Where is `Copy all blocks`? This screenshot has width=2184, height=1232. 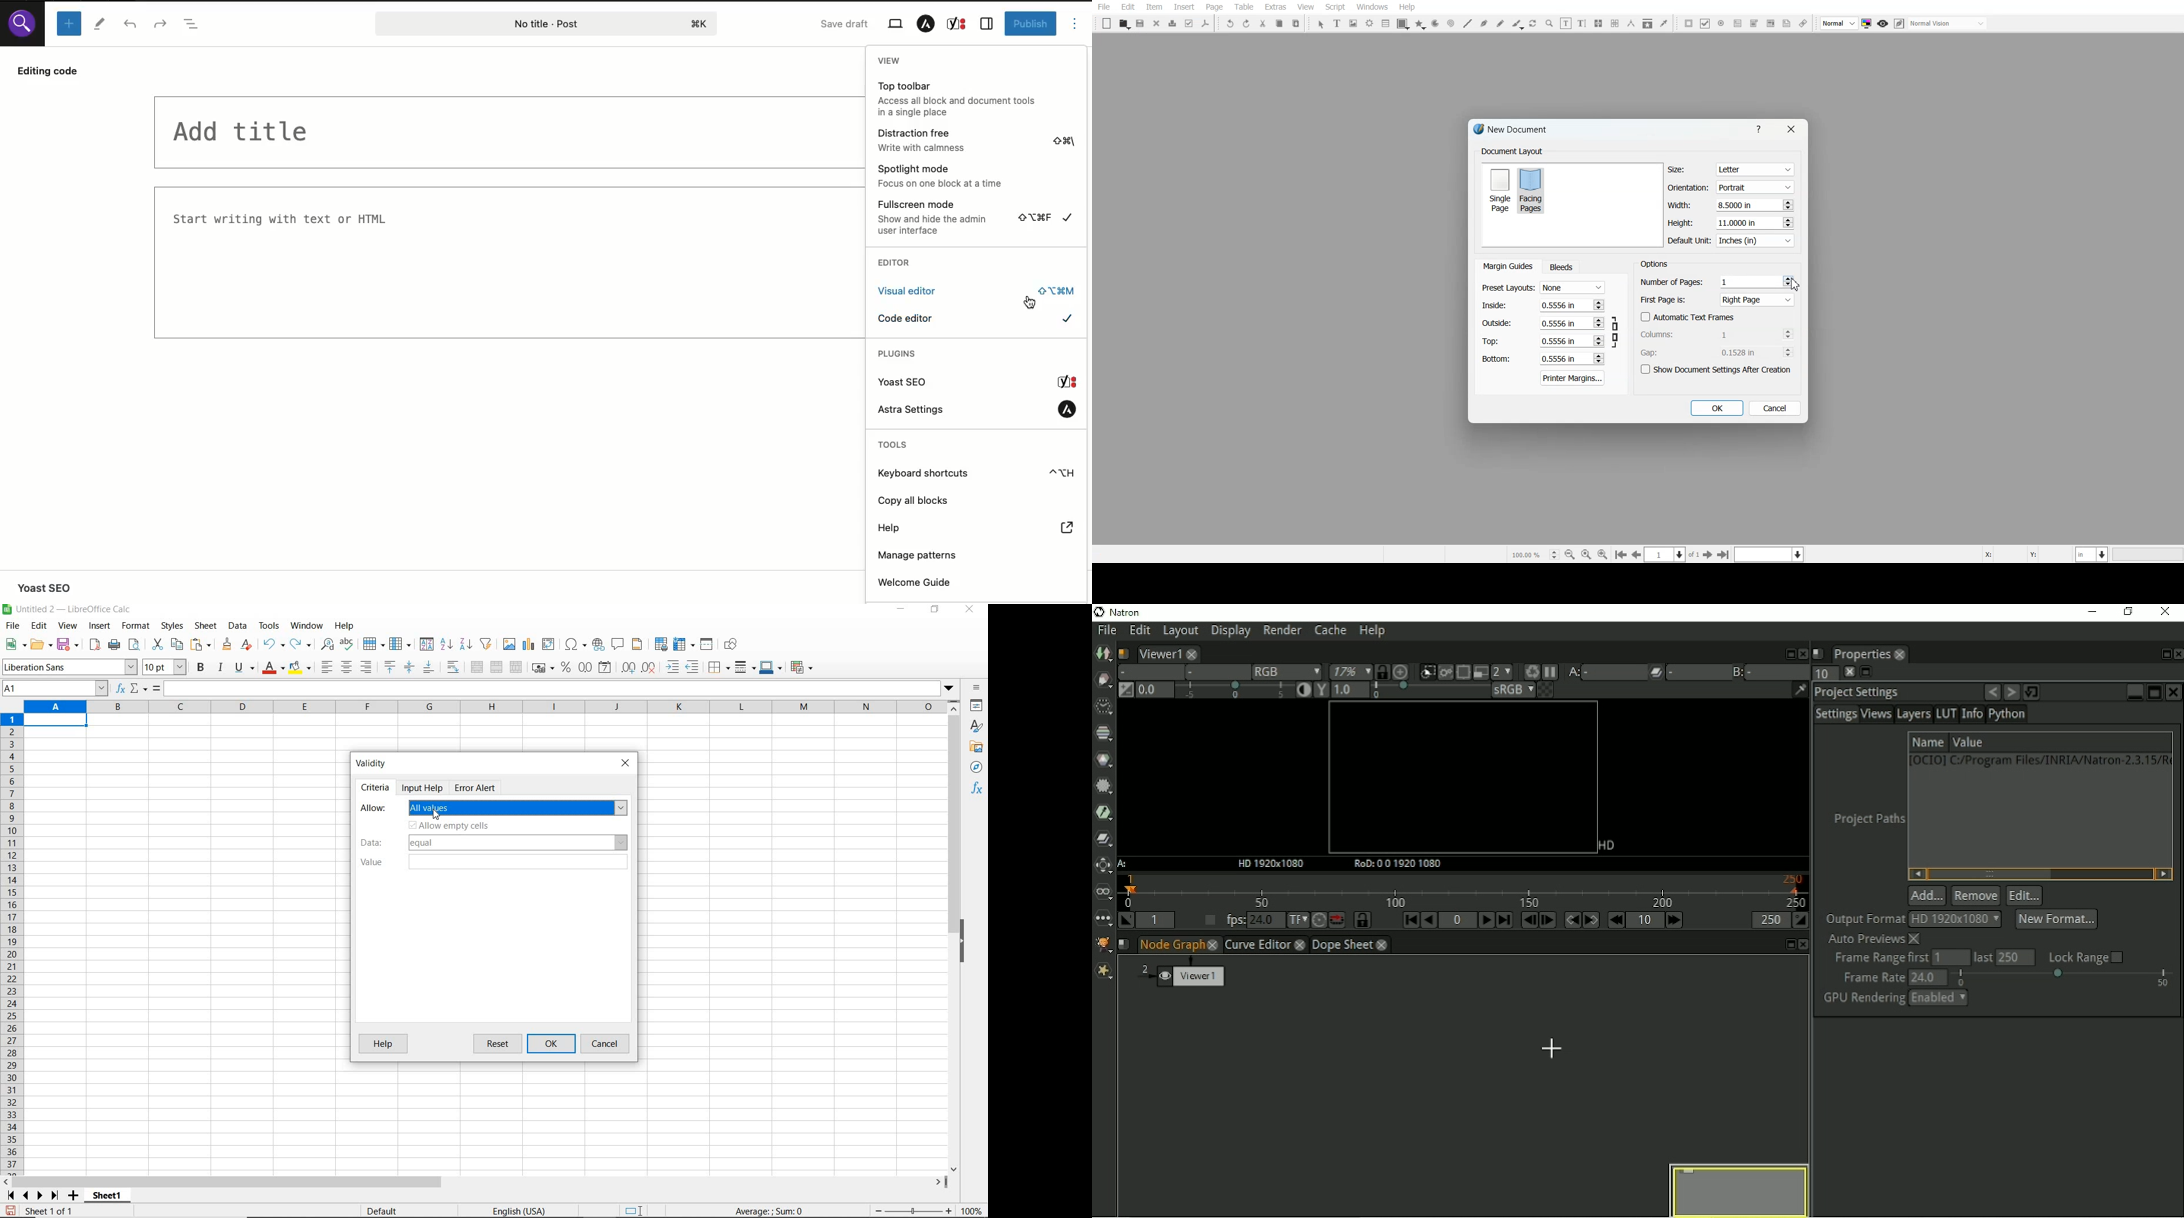 Copy all blocks is located at coordinates (913, 499).